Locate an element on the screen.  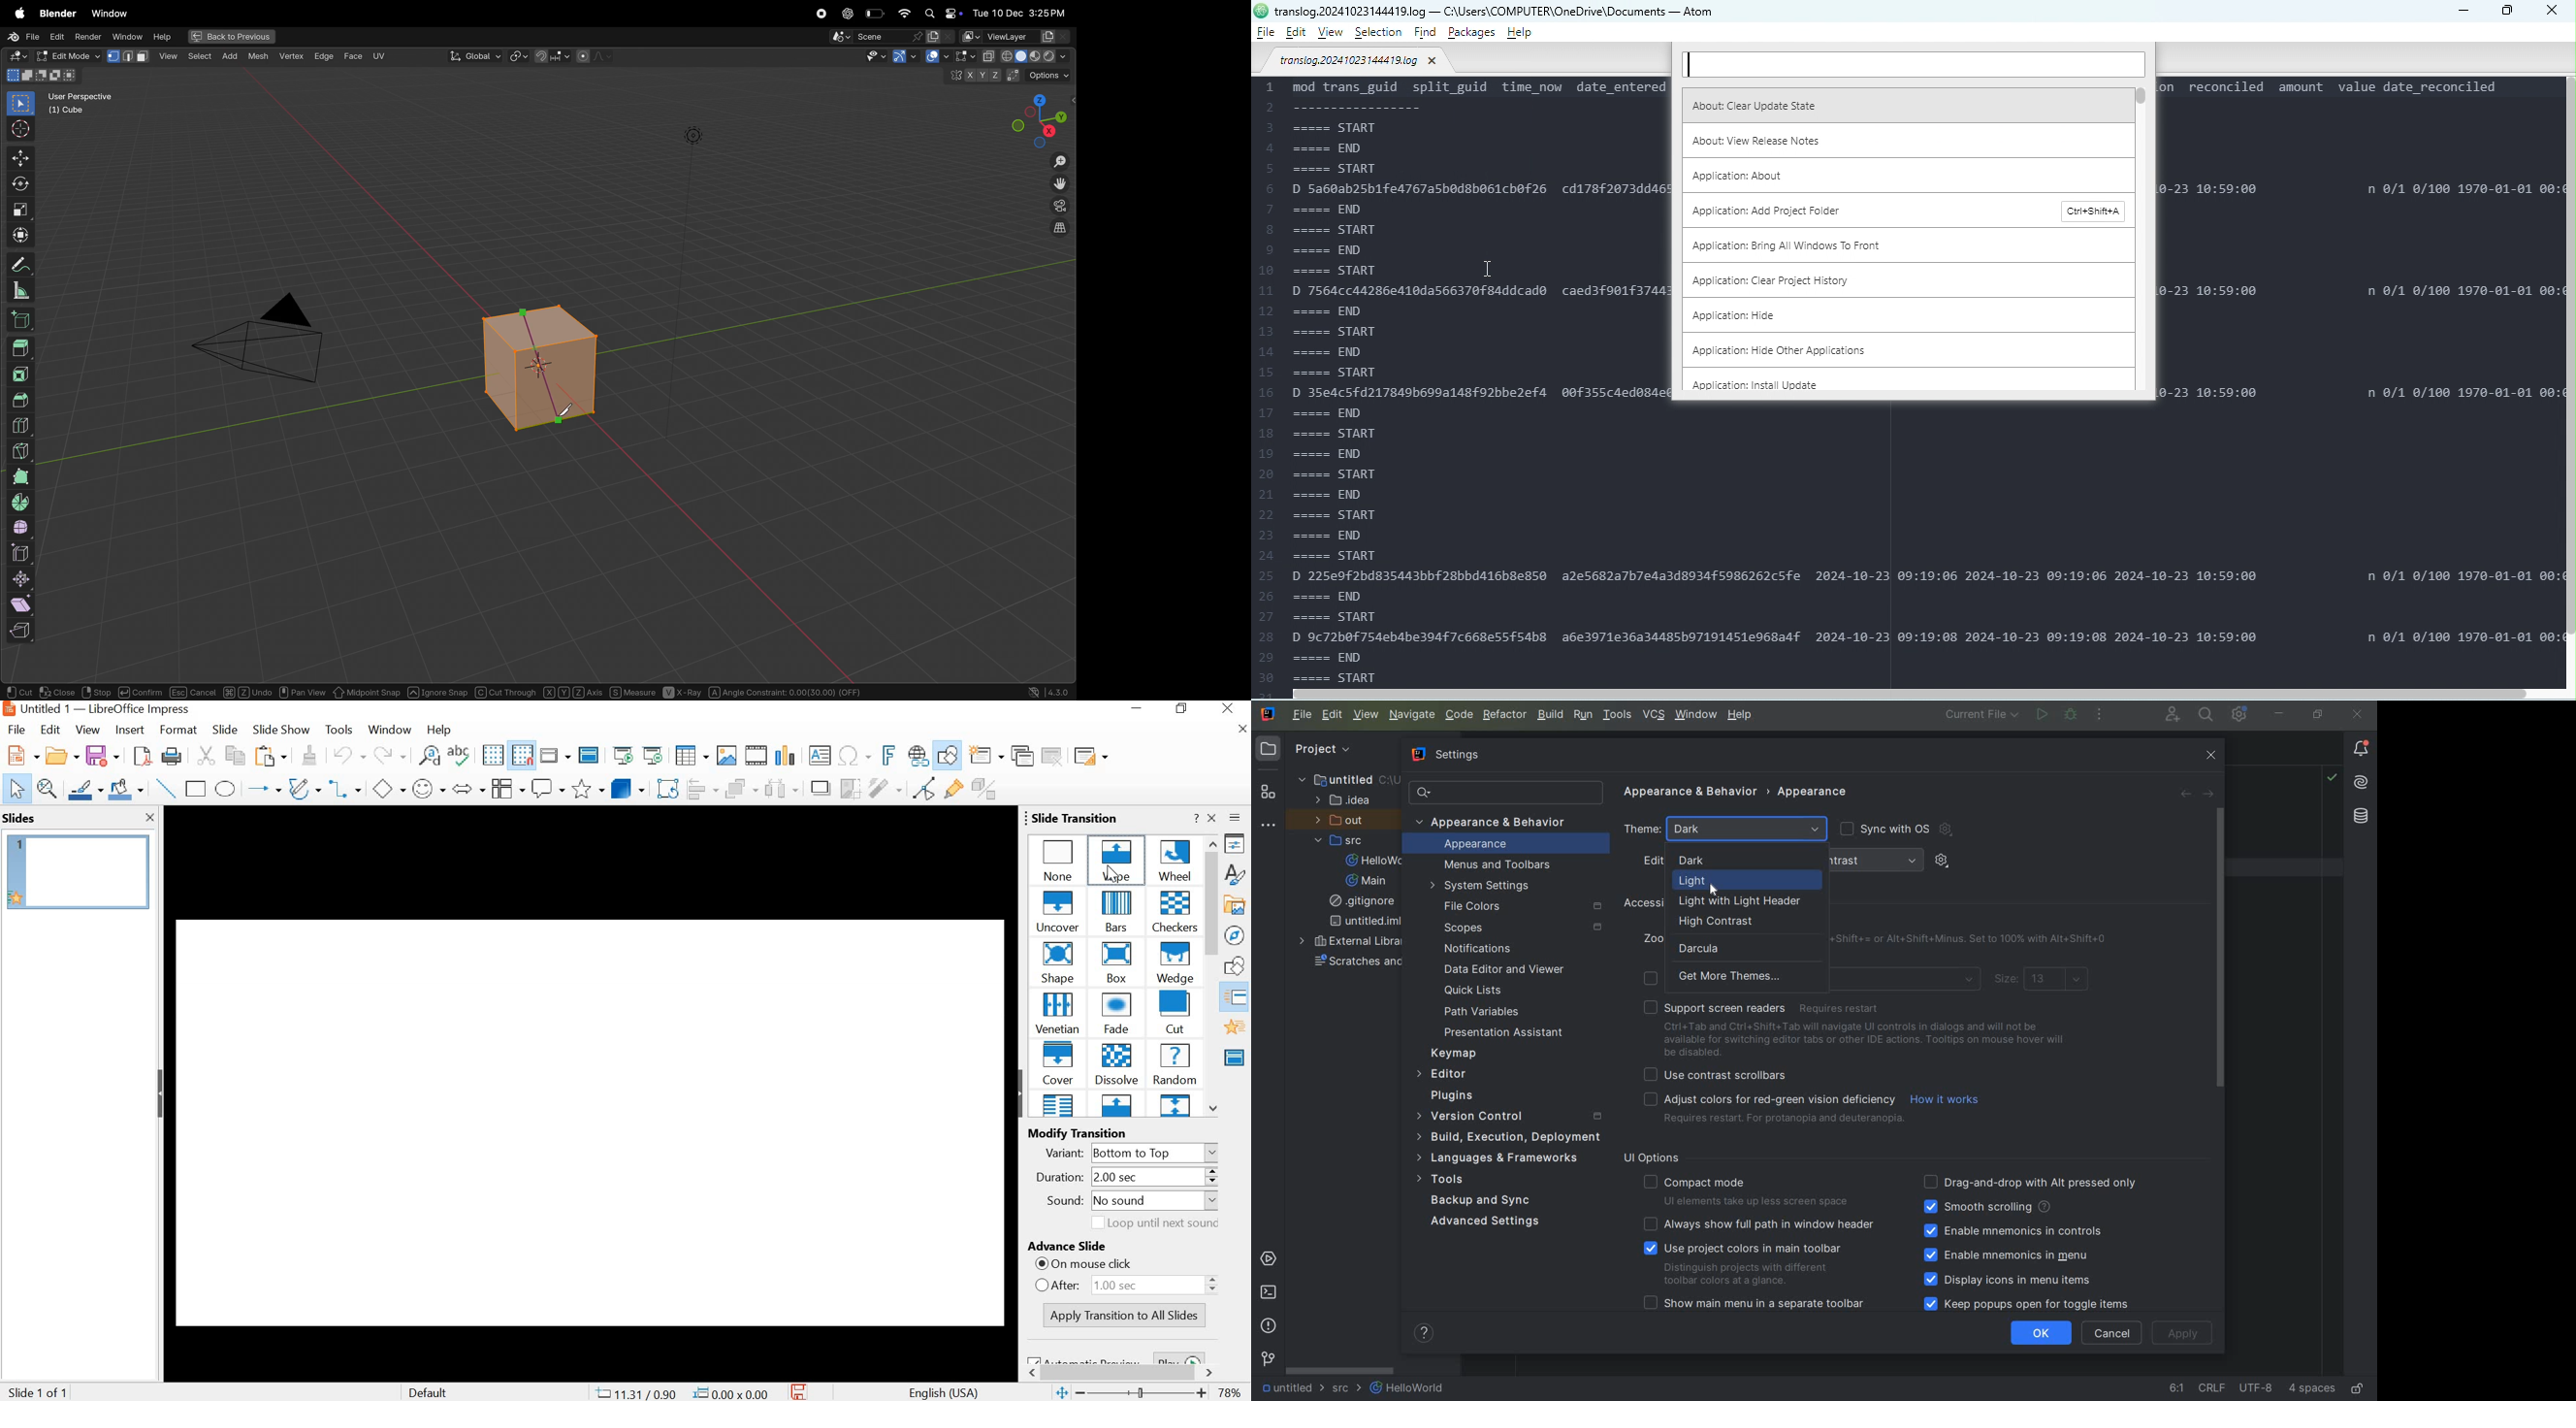
Duplicate slide is located at coordinates (1024, 755).